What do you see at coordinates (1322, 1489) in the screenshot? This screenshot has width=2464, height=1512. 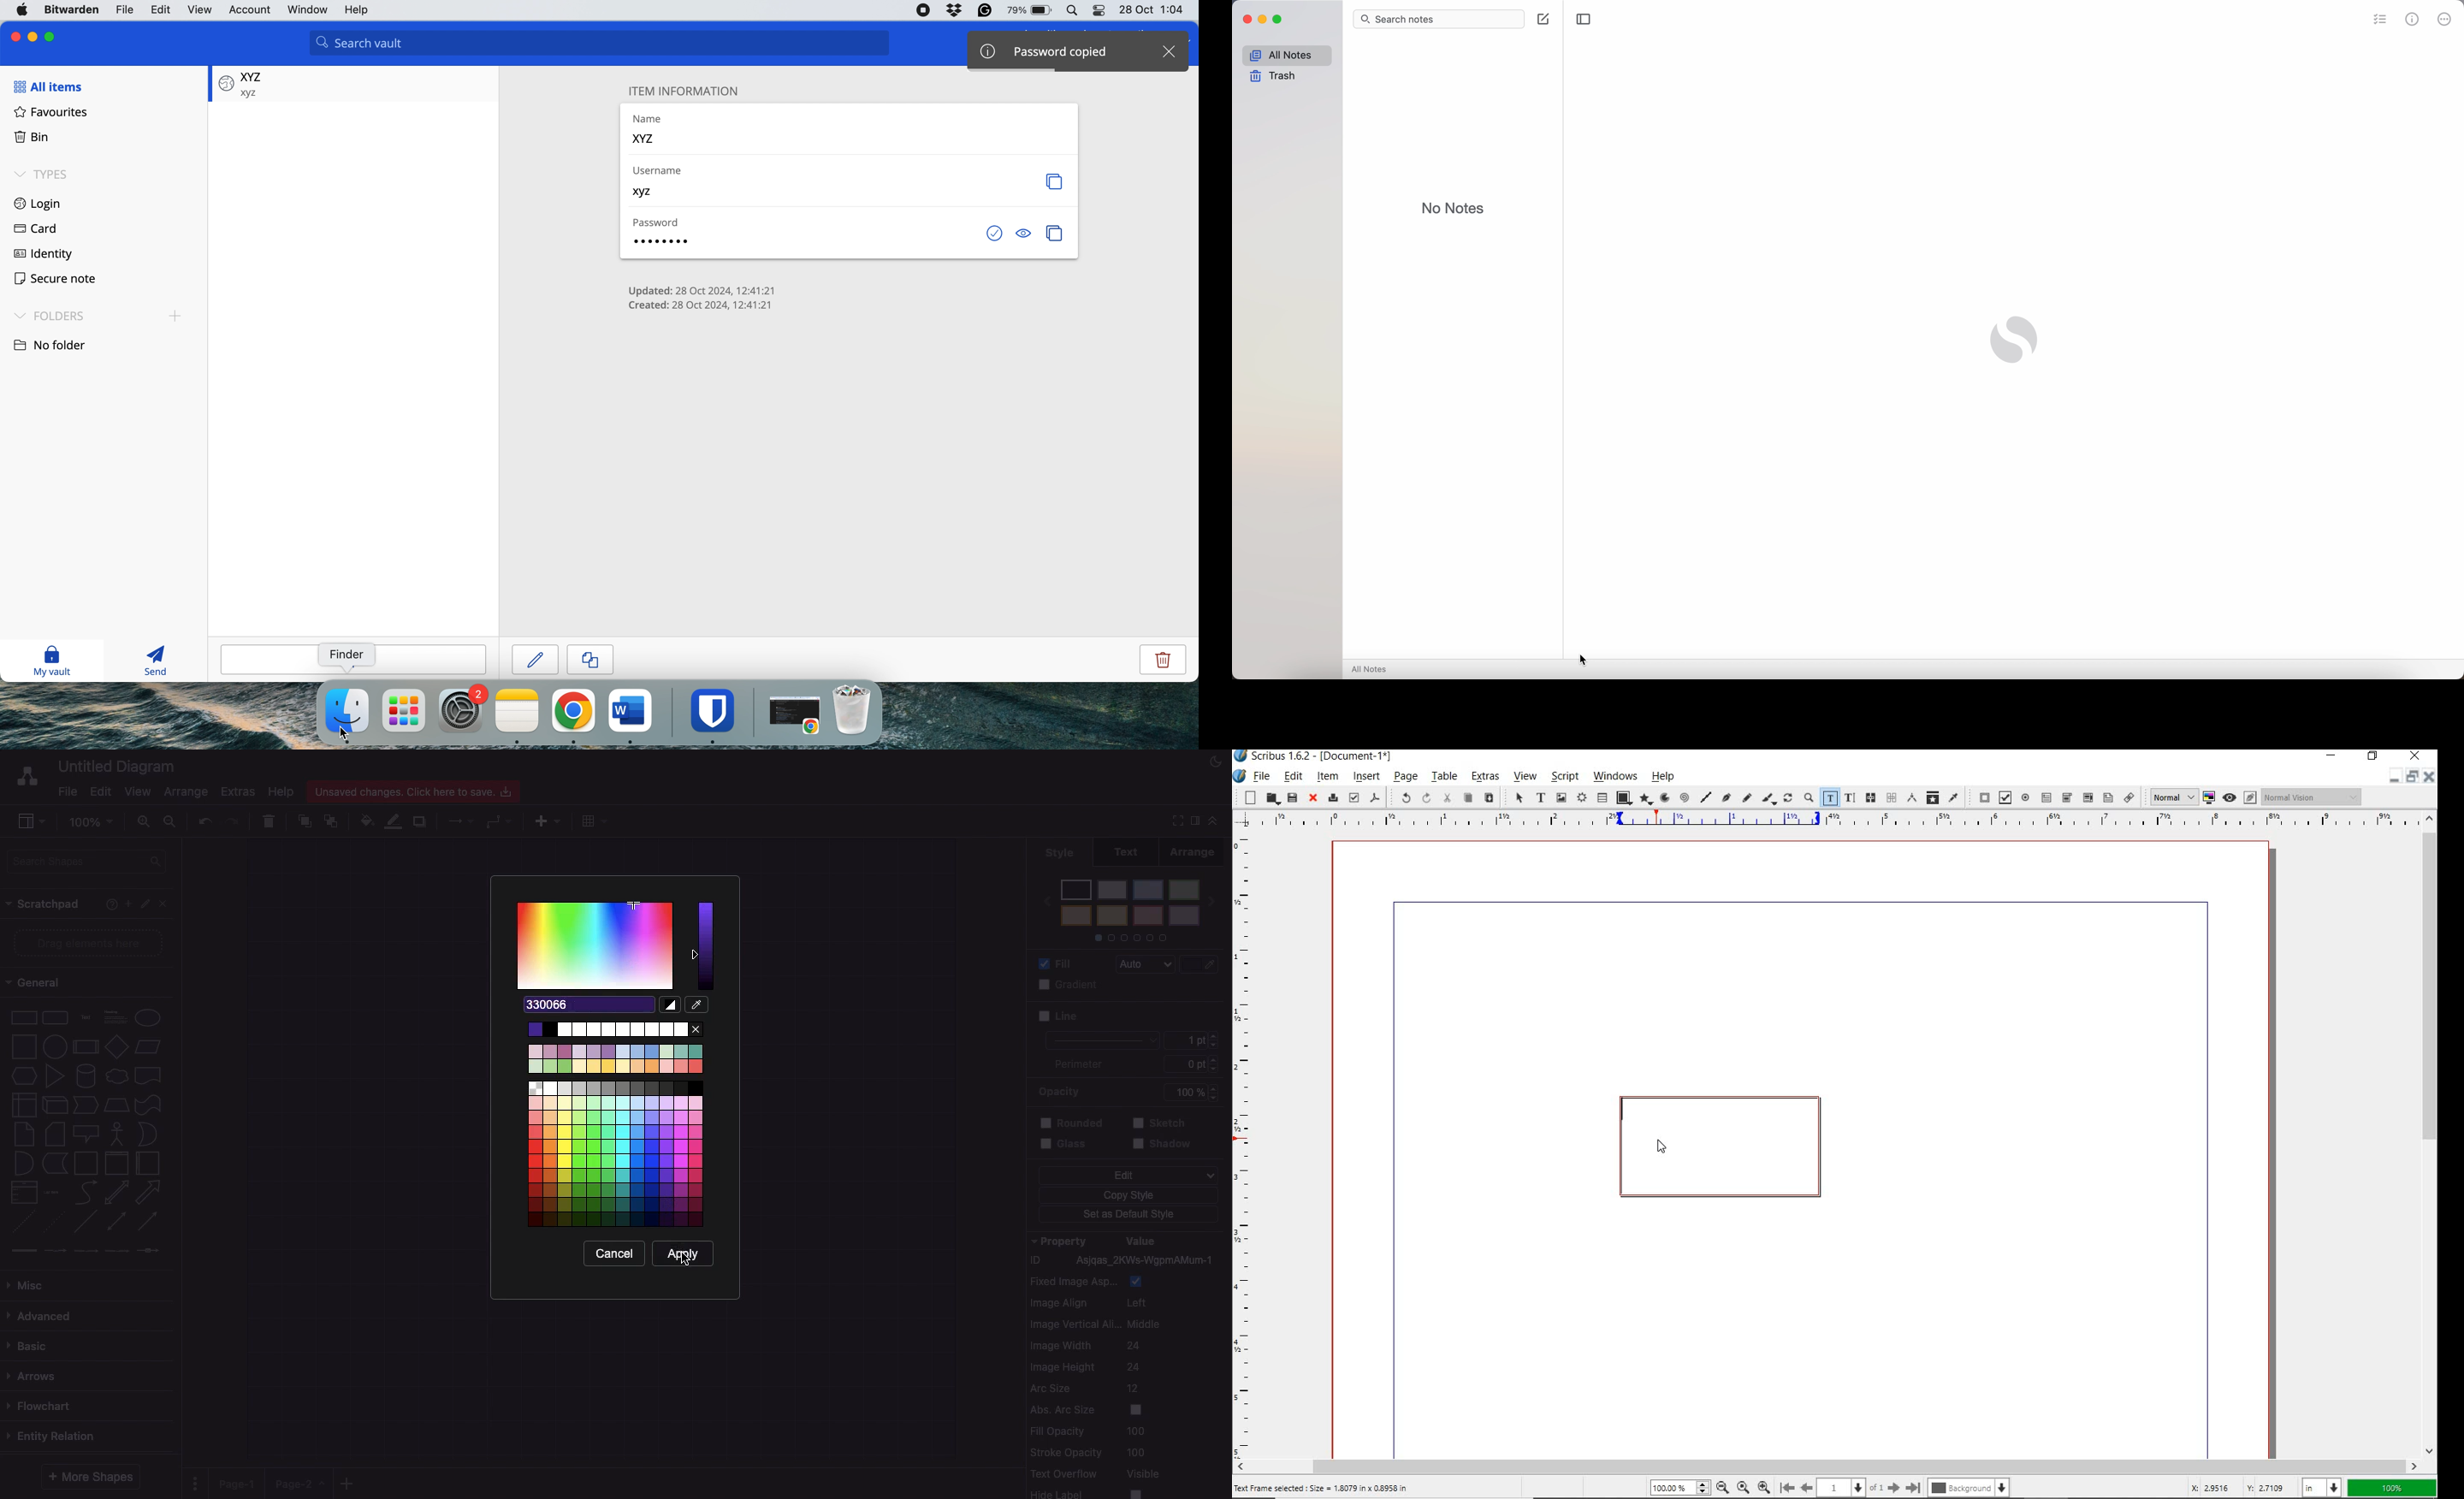 I see `Text Frame selected : Size = 1.8079 in x 0.8958 in’` at bounding box center [1322, 1489].